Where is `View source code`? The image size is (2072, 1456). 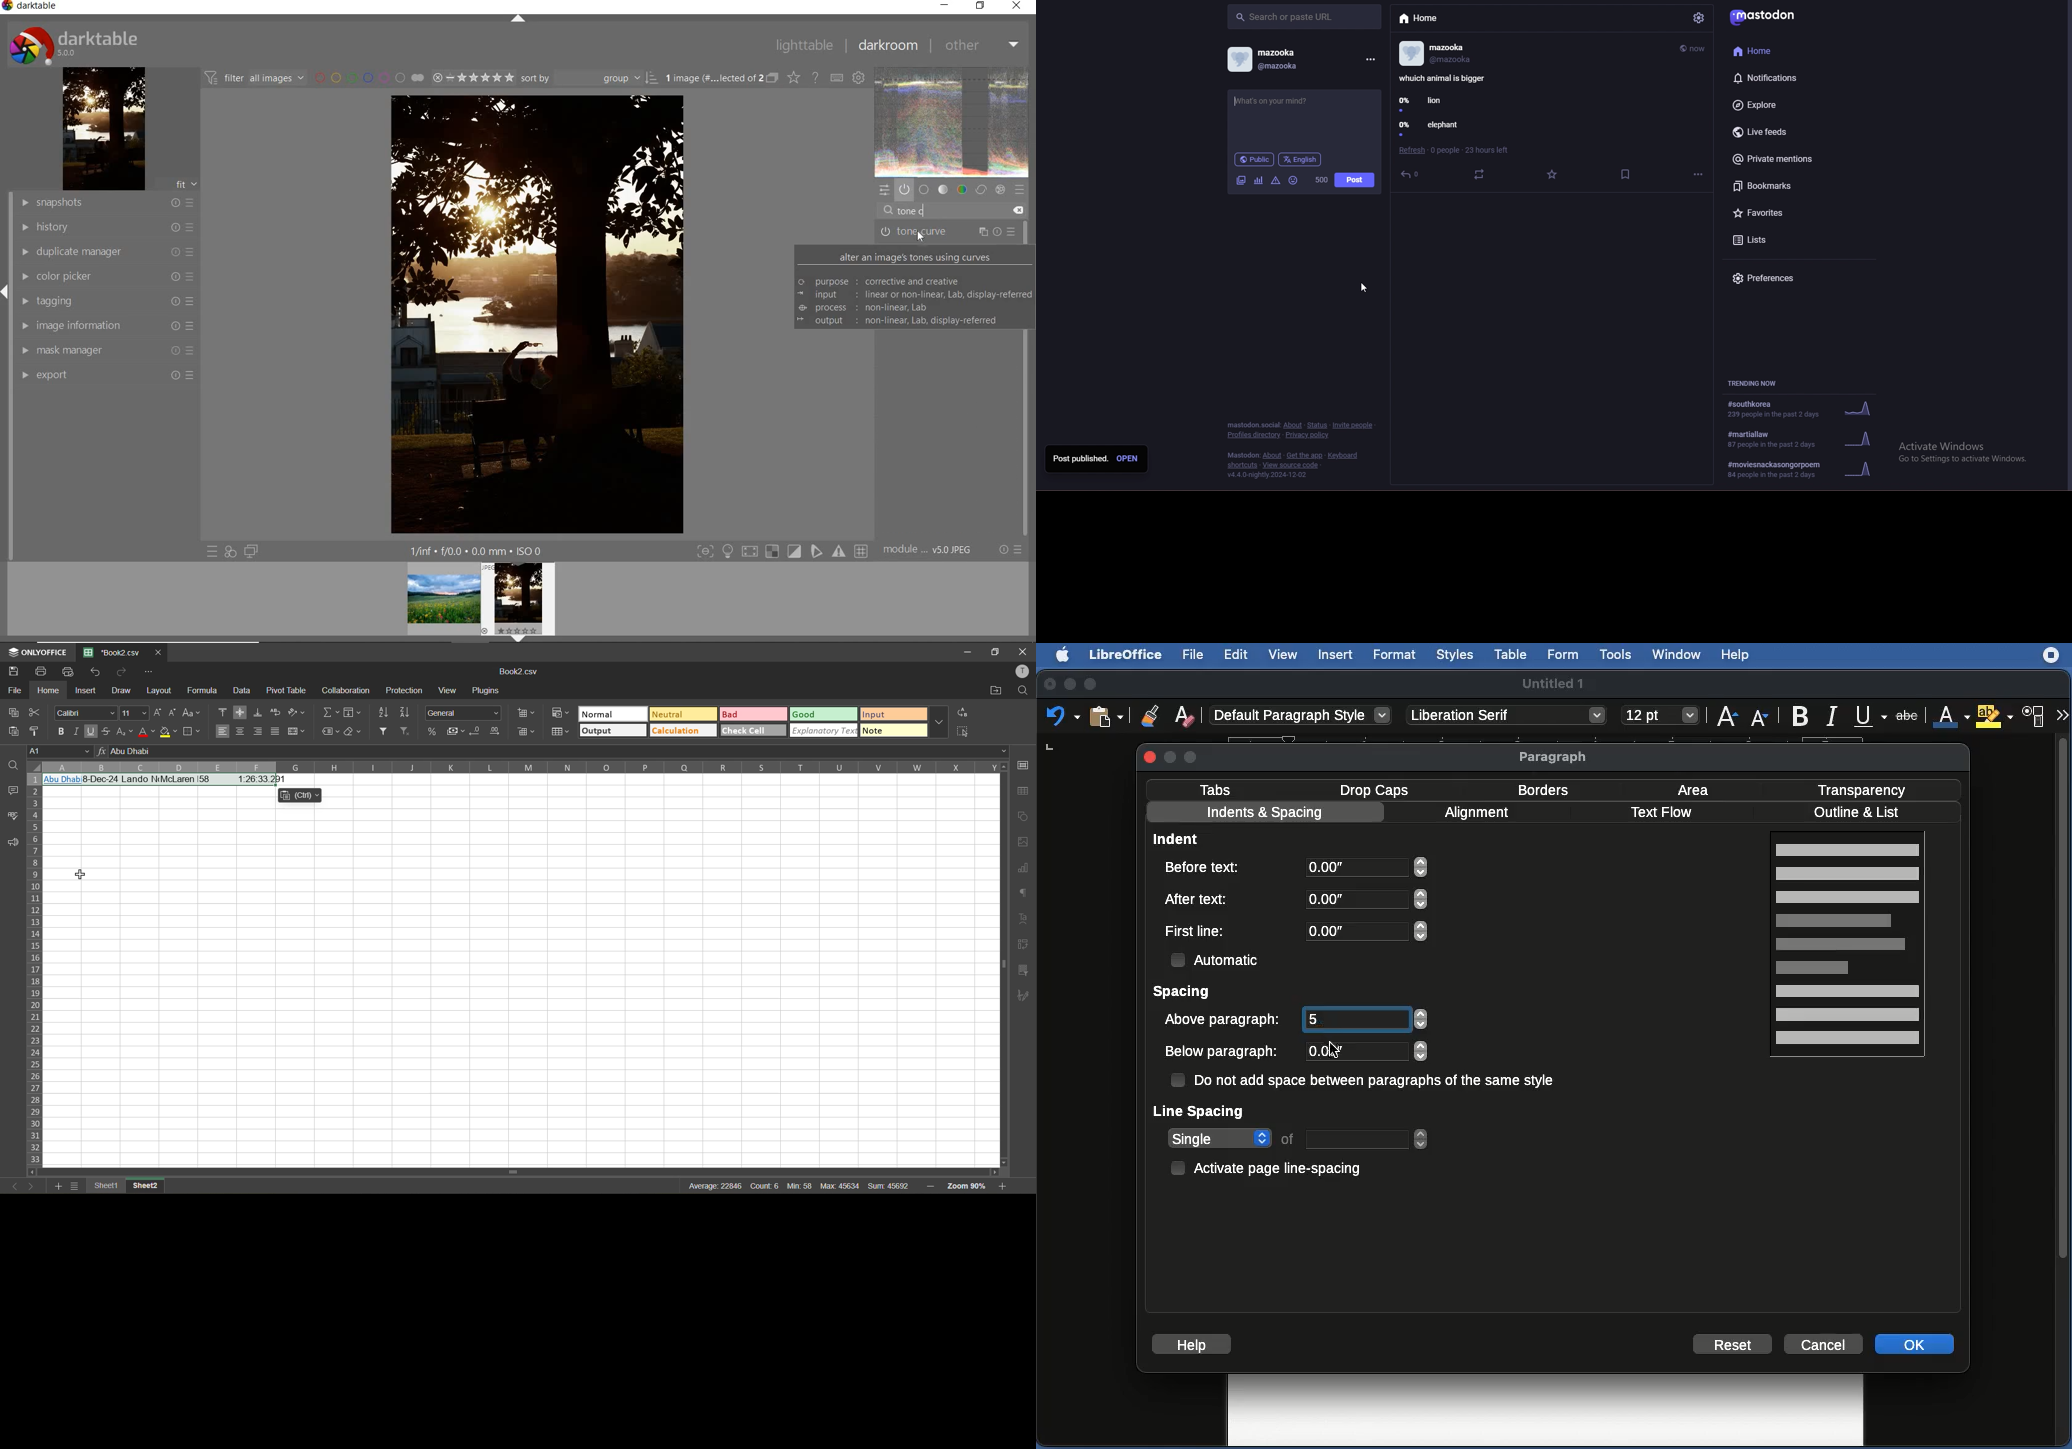
View source code is located at coordinates (1294, 465).